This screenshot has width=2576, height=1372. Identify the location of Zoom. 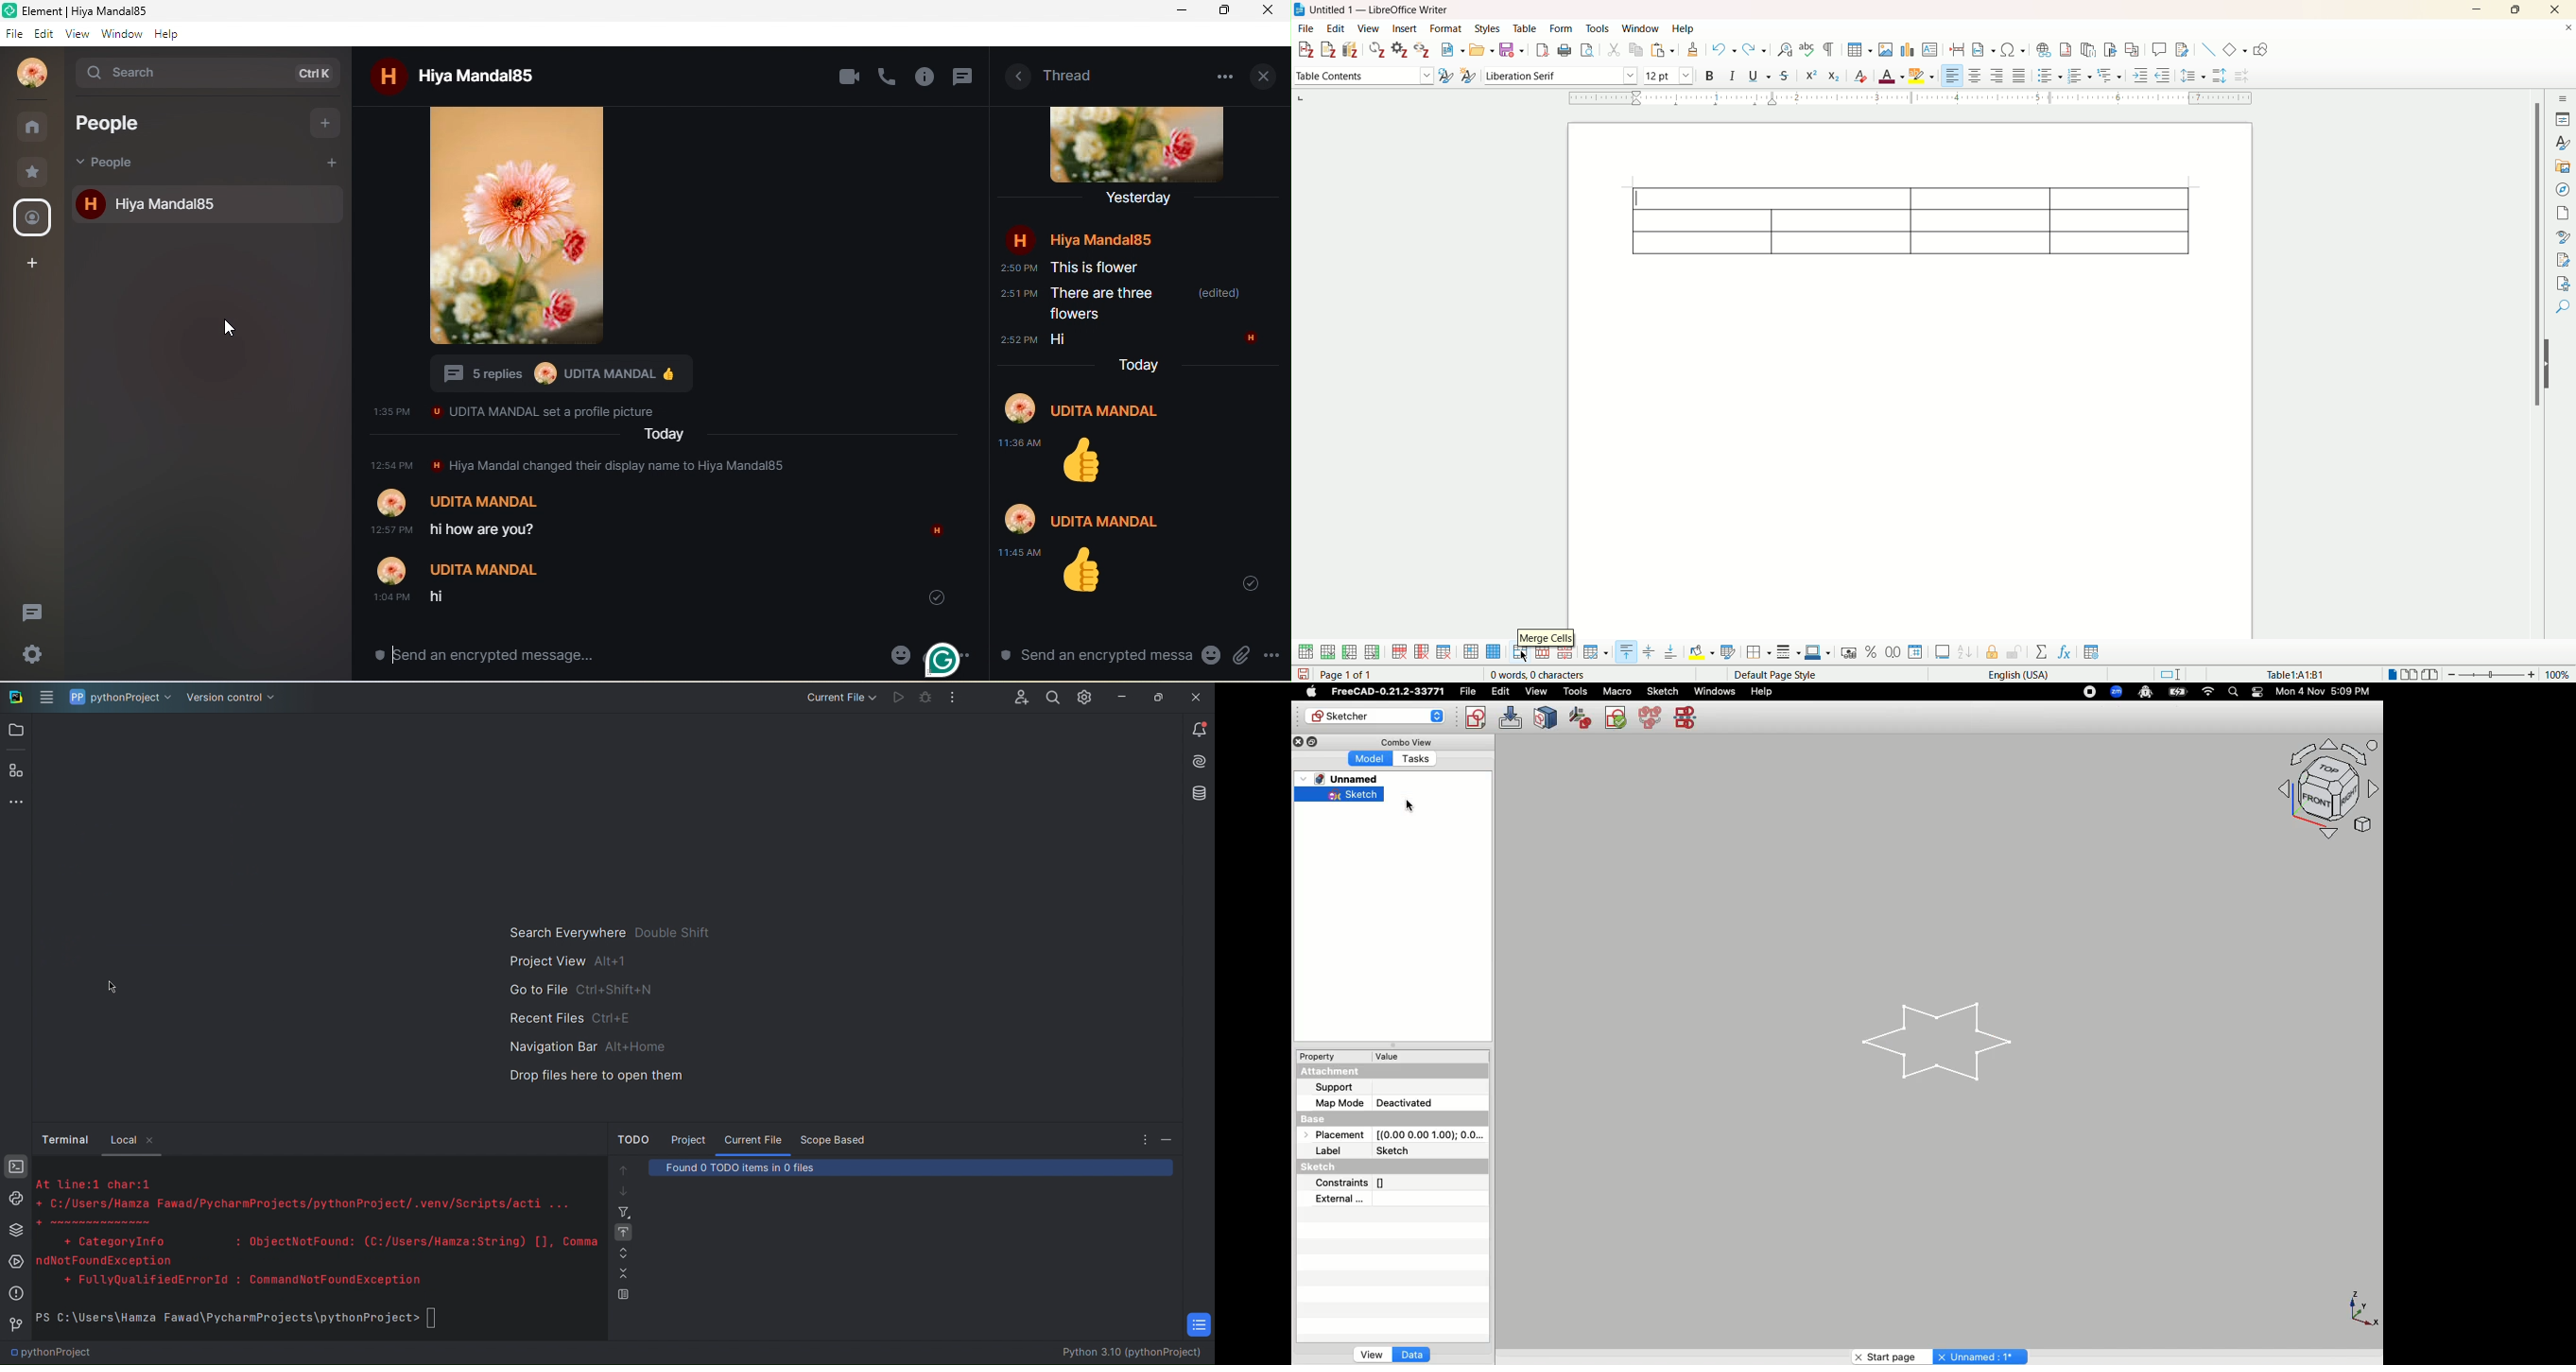
(2117, 692).